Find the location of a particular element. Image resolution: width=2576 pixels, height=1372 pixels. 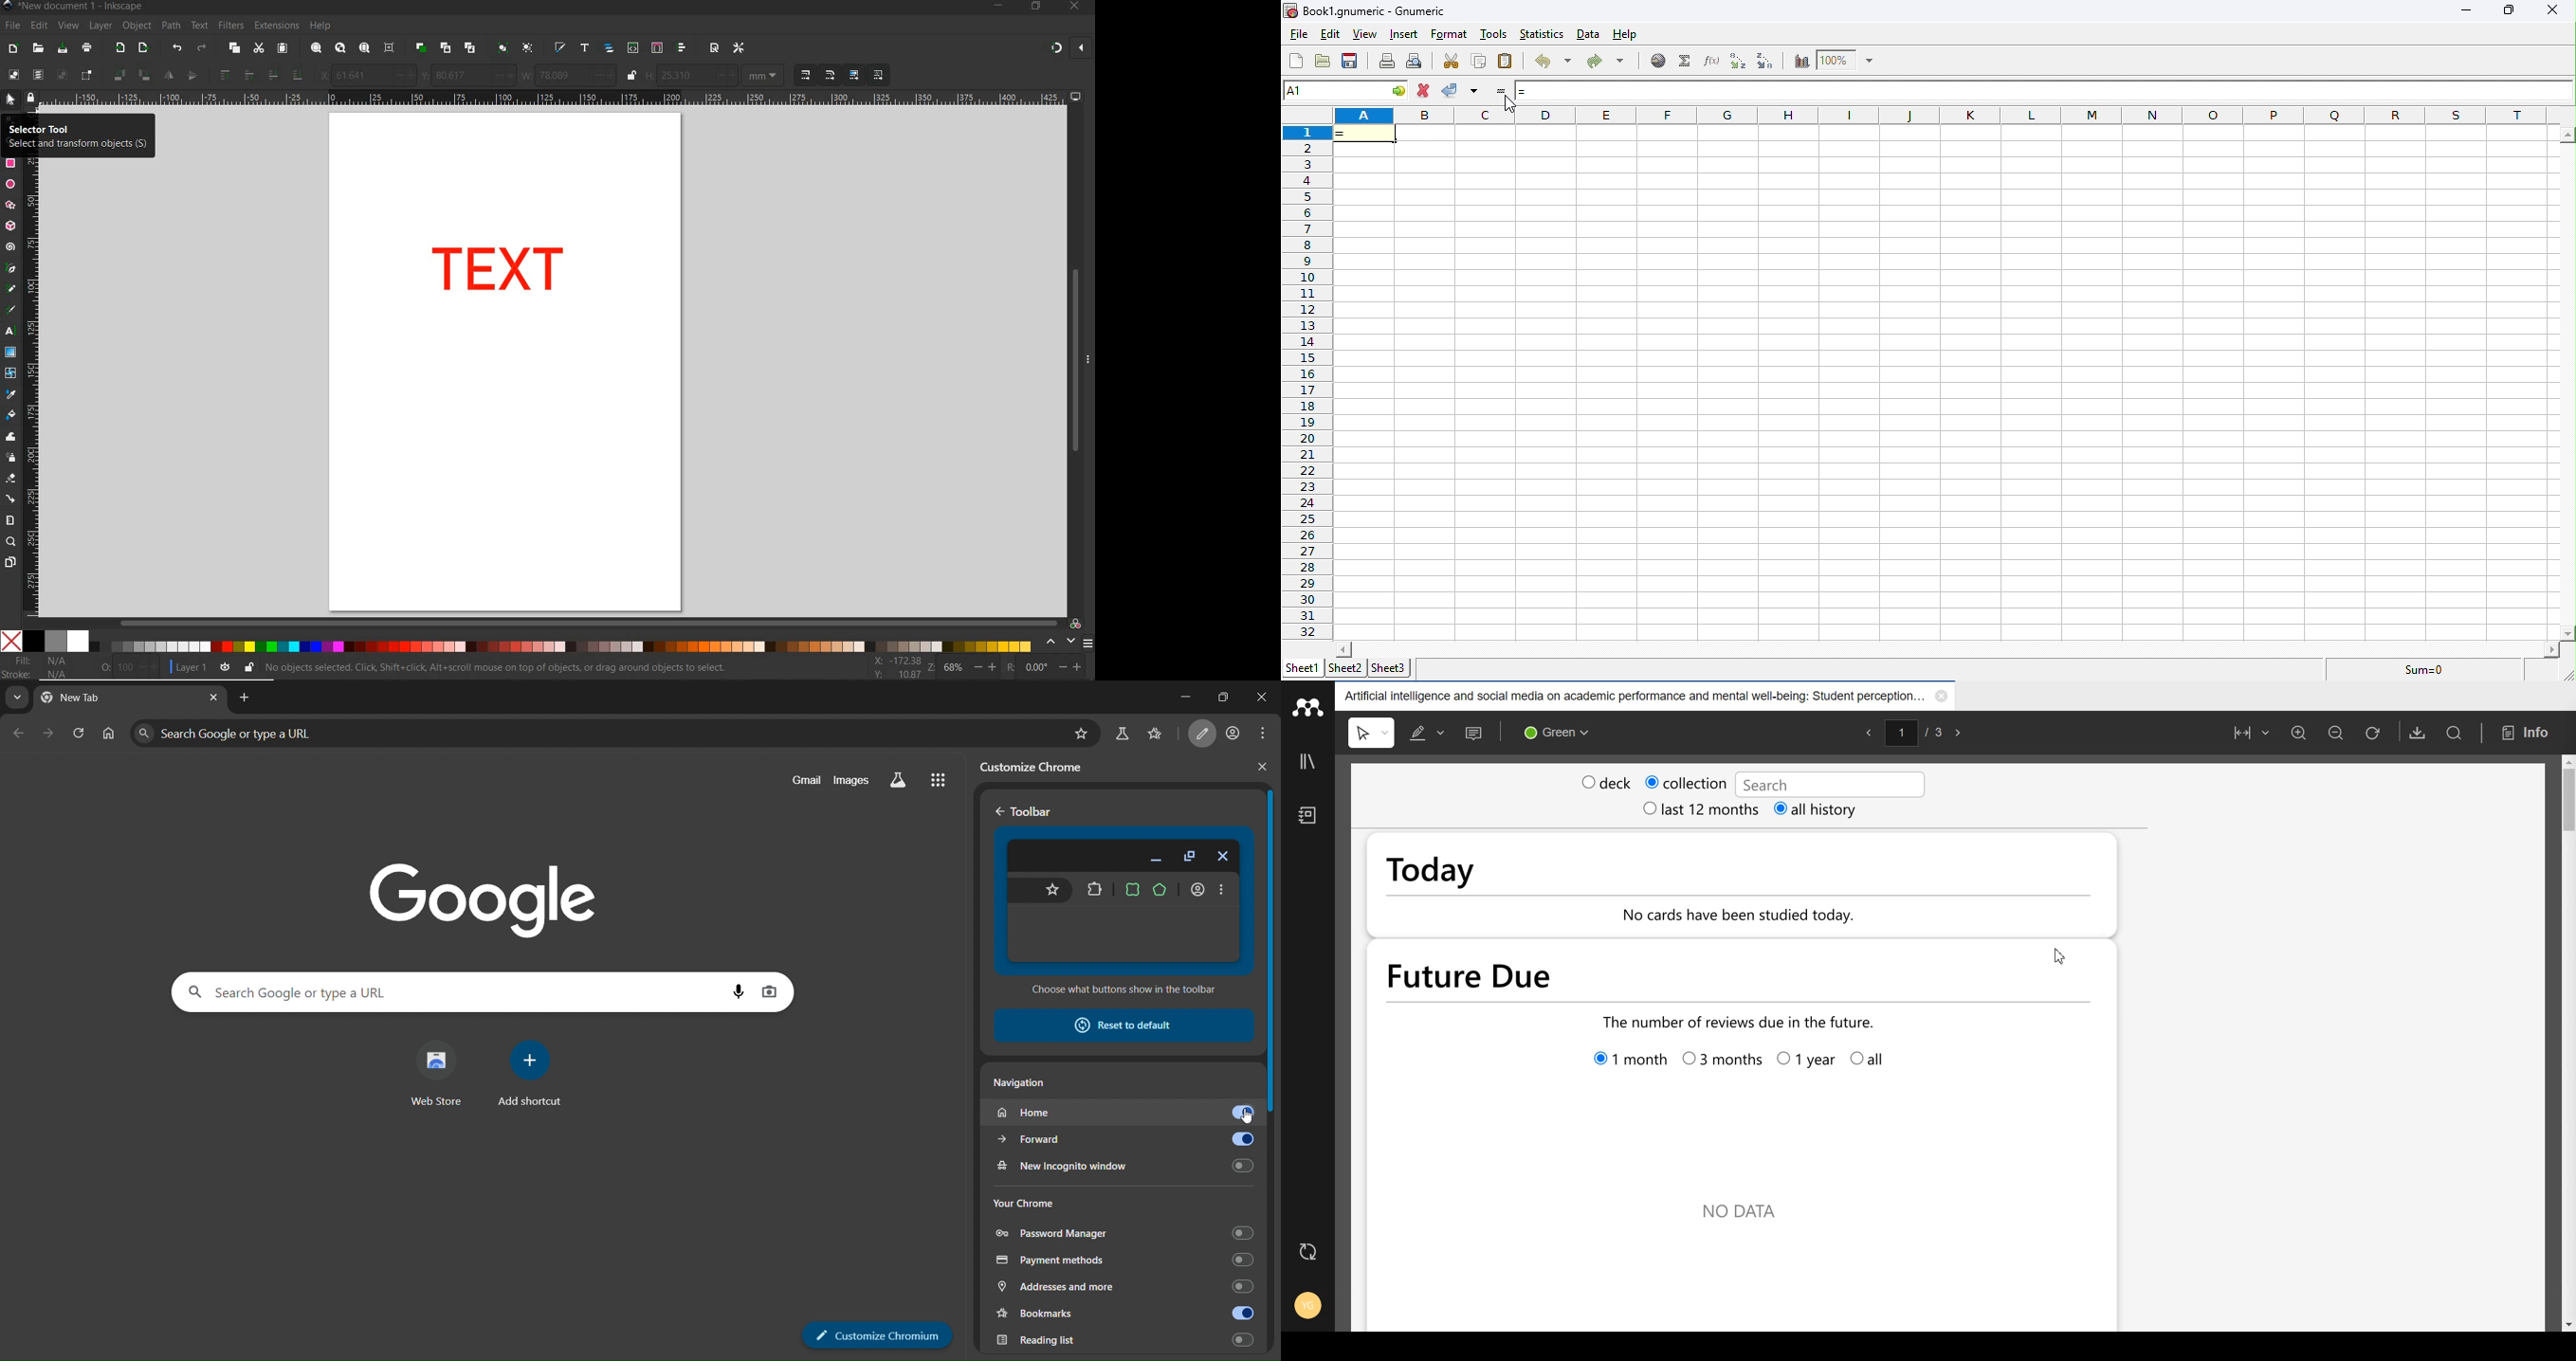

Artificial intelligence and social media on academic performance and mental well-being: Student perception... is located at coordinates (1636, 695).